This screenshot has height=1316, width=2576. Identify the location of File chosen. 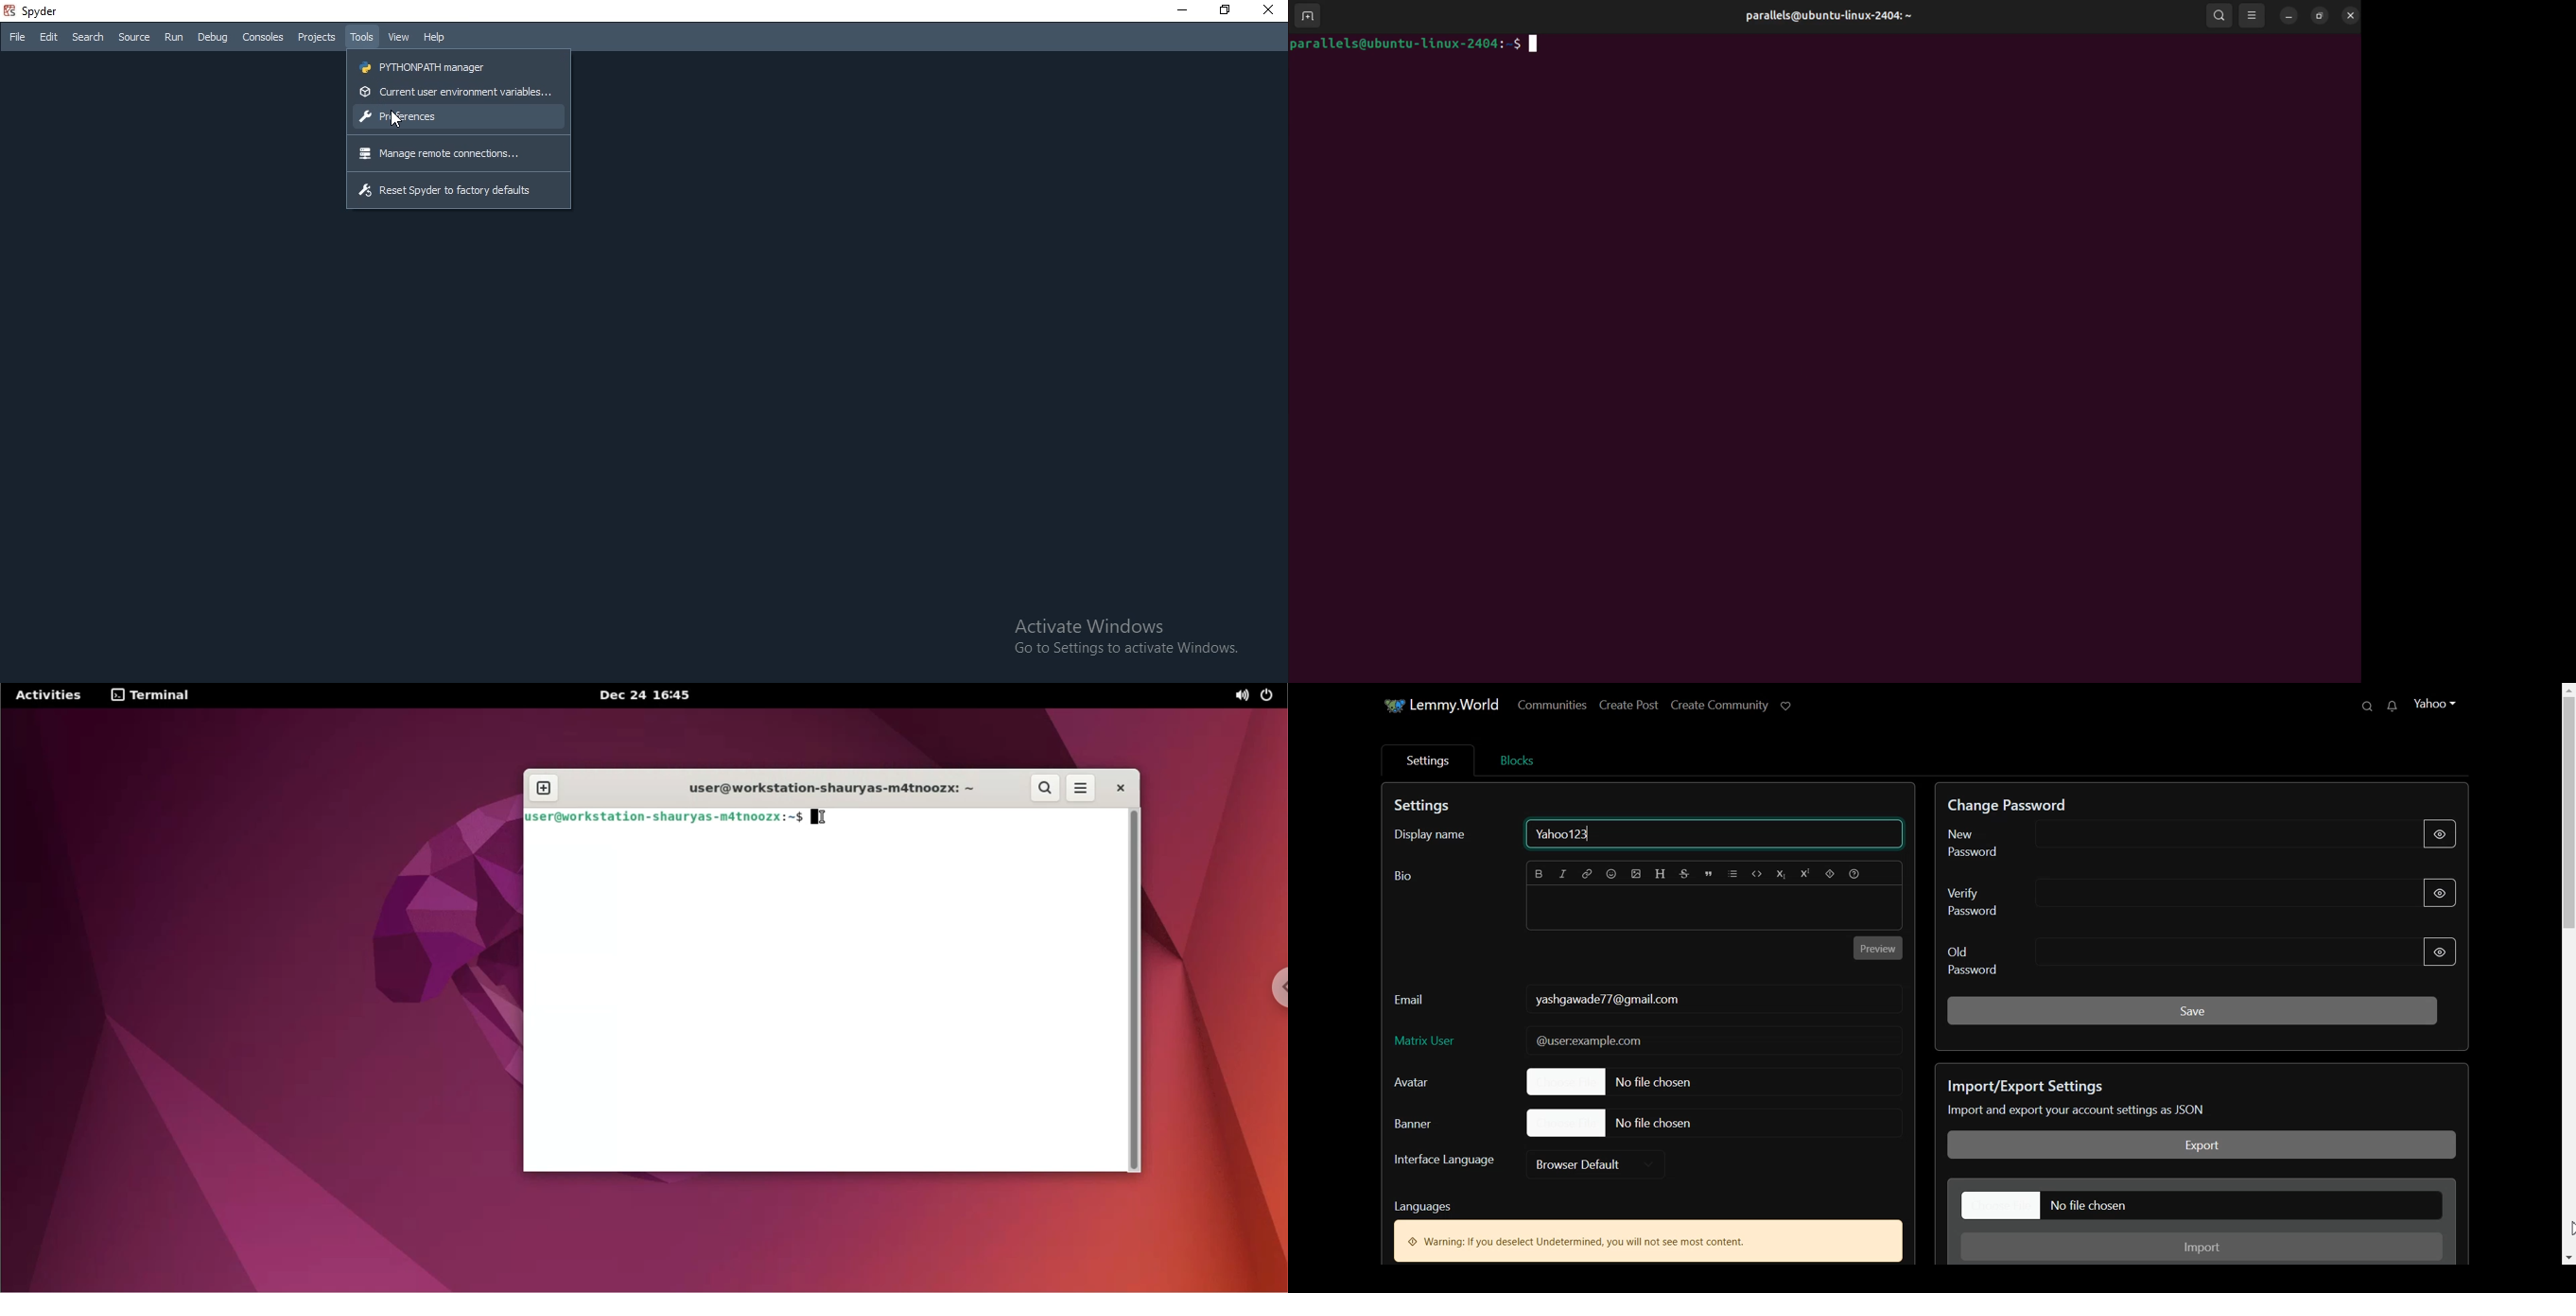
(1633, 1081).